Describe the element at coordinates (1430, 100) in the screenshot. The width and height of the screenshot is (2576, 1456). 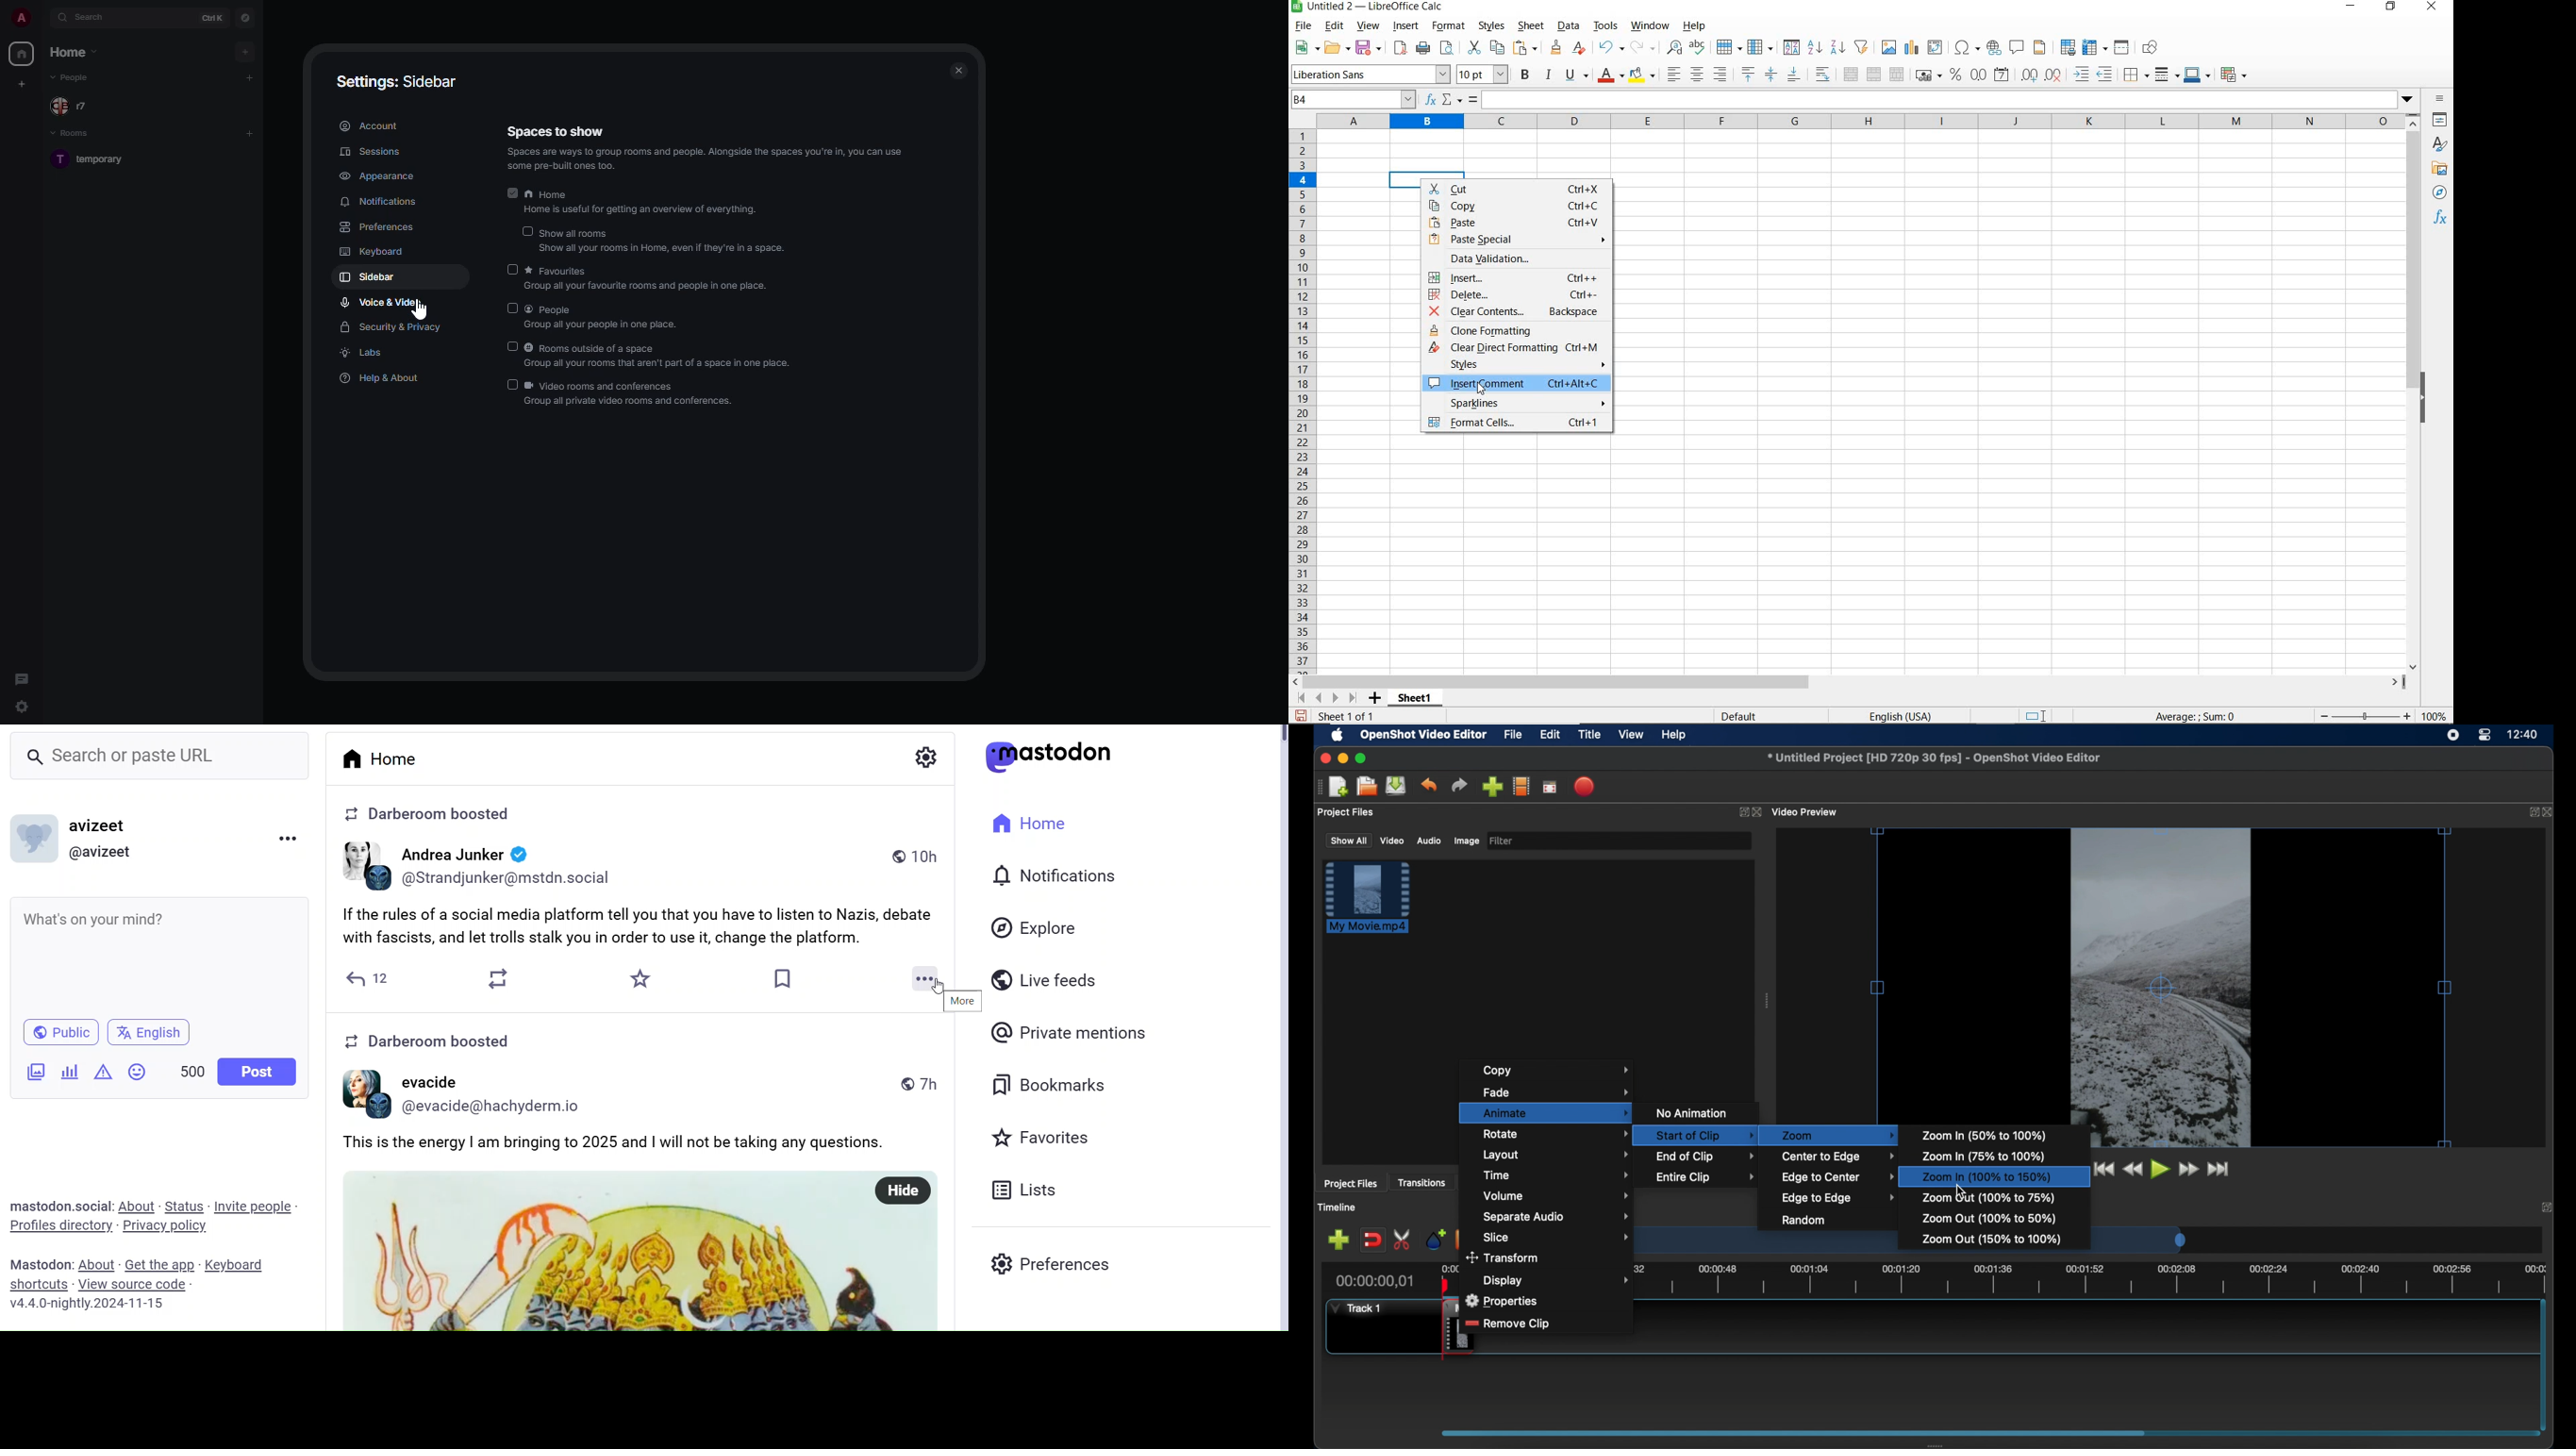
I see `function wizard` at that location.